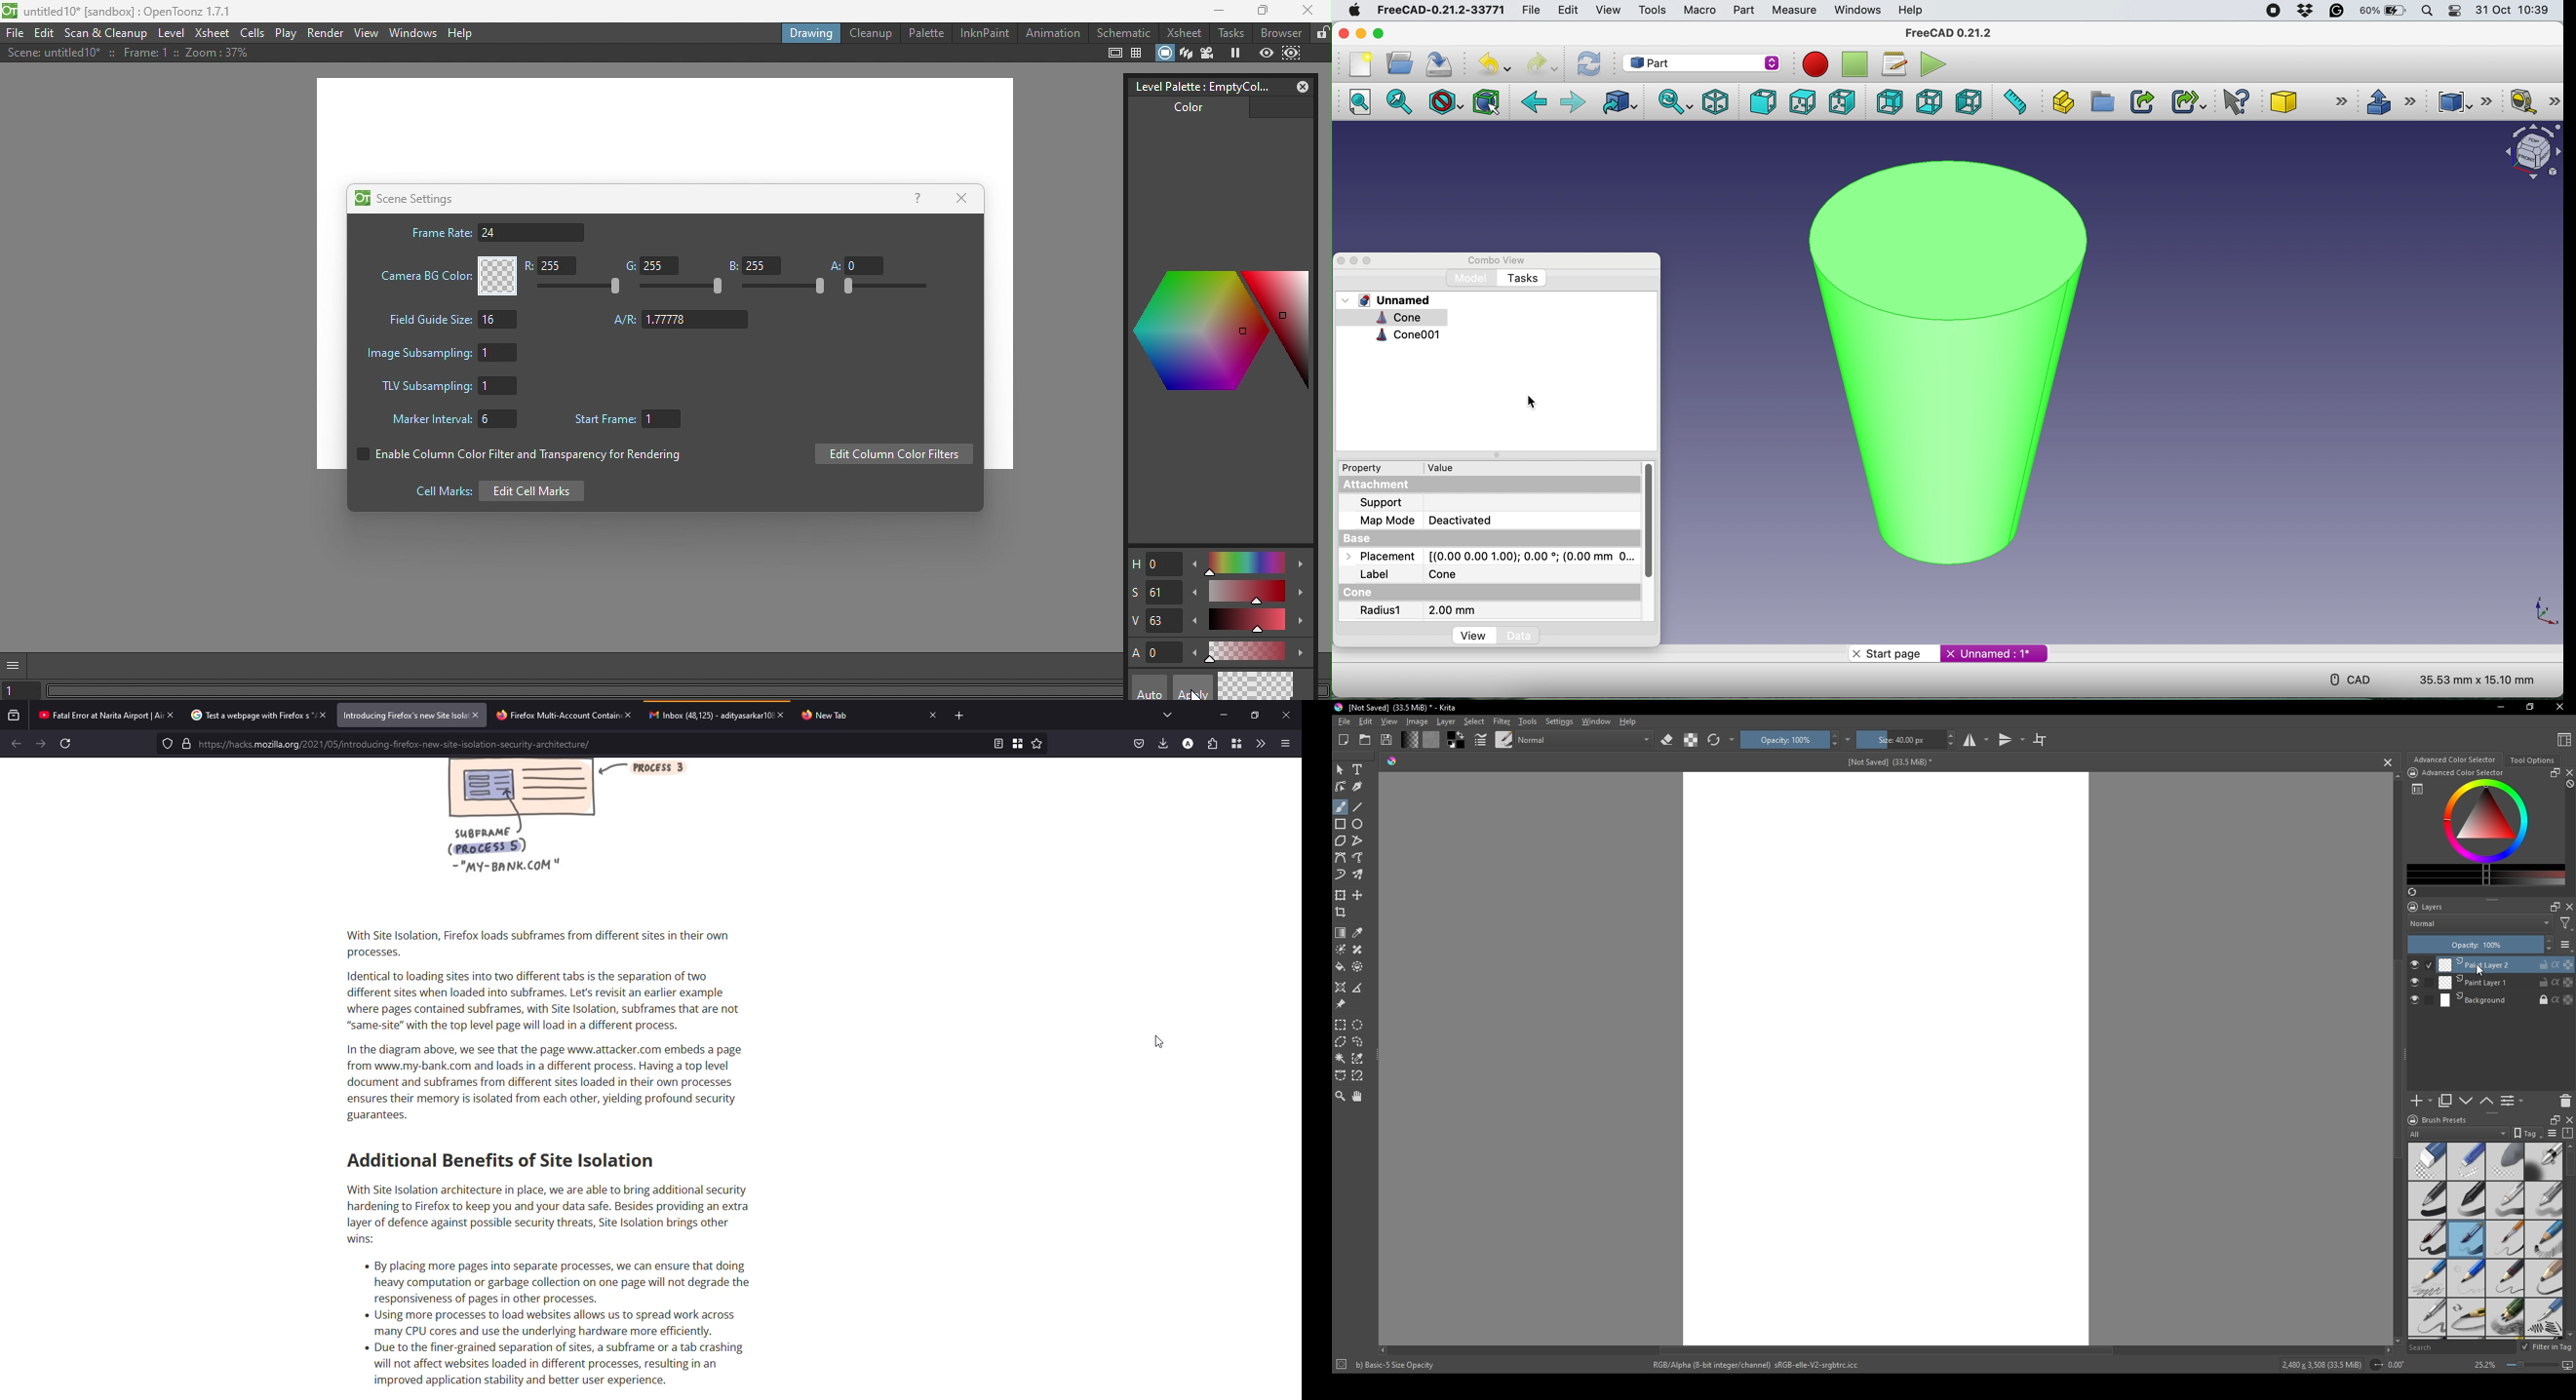  Describe the element at coordinates (1390, 721) in the screenshot. I see `View` at that location.